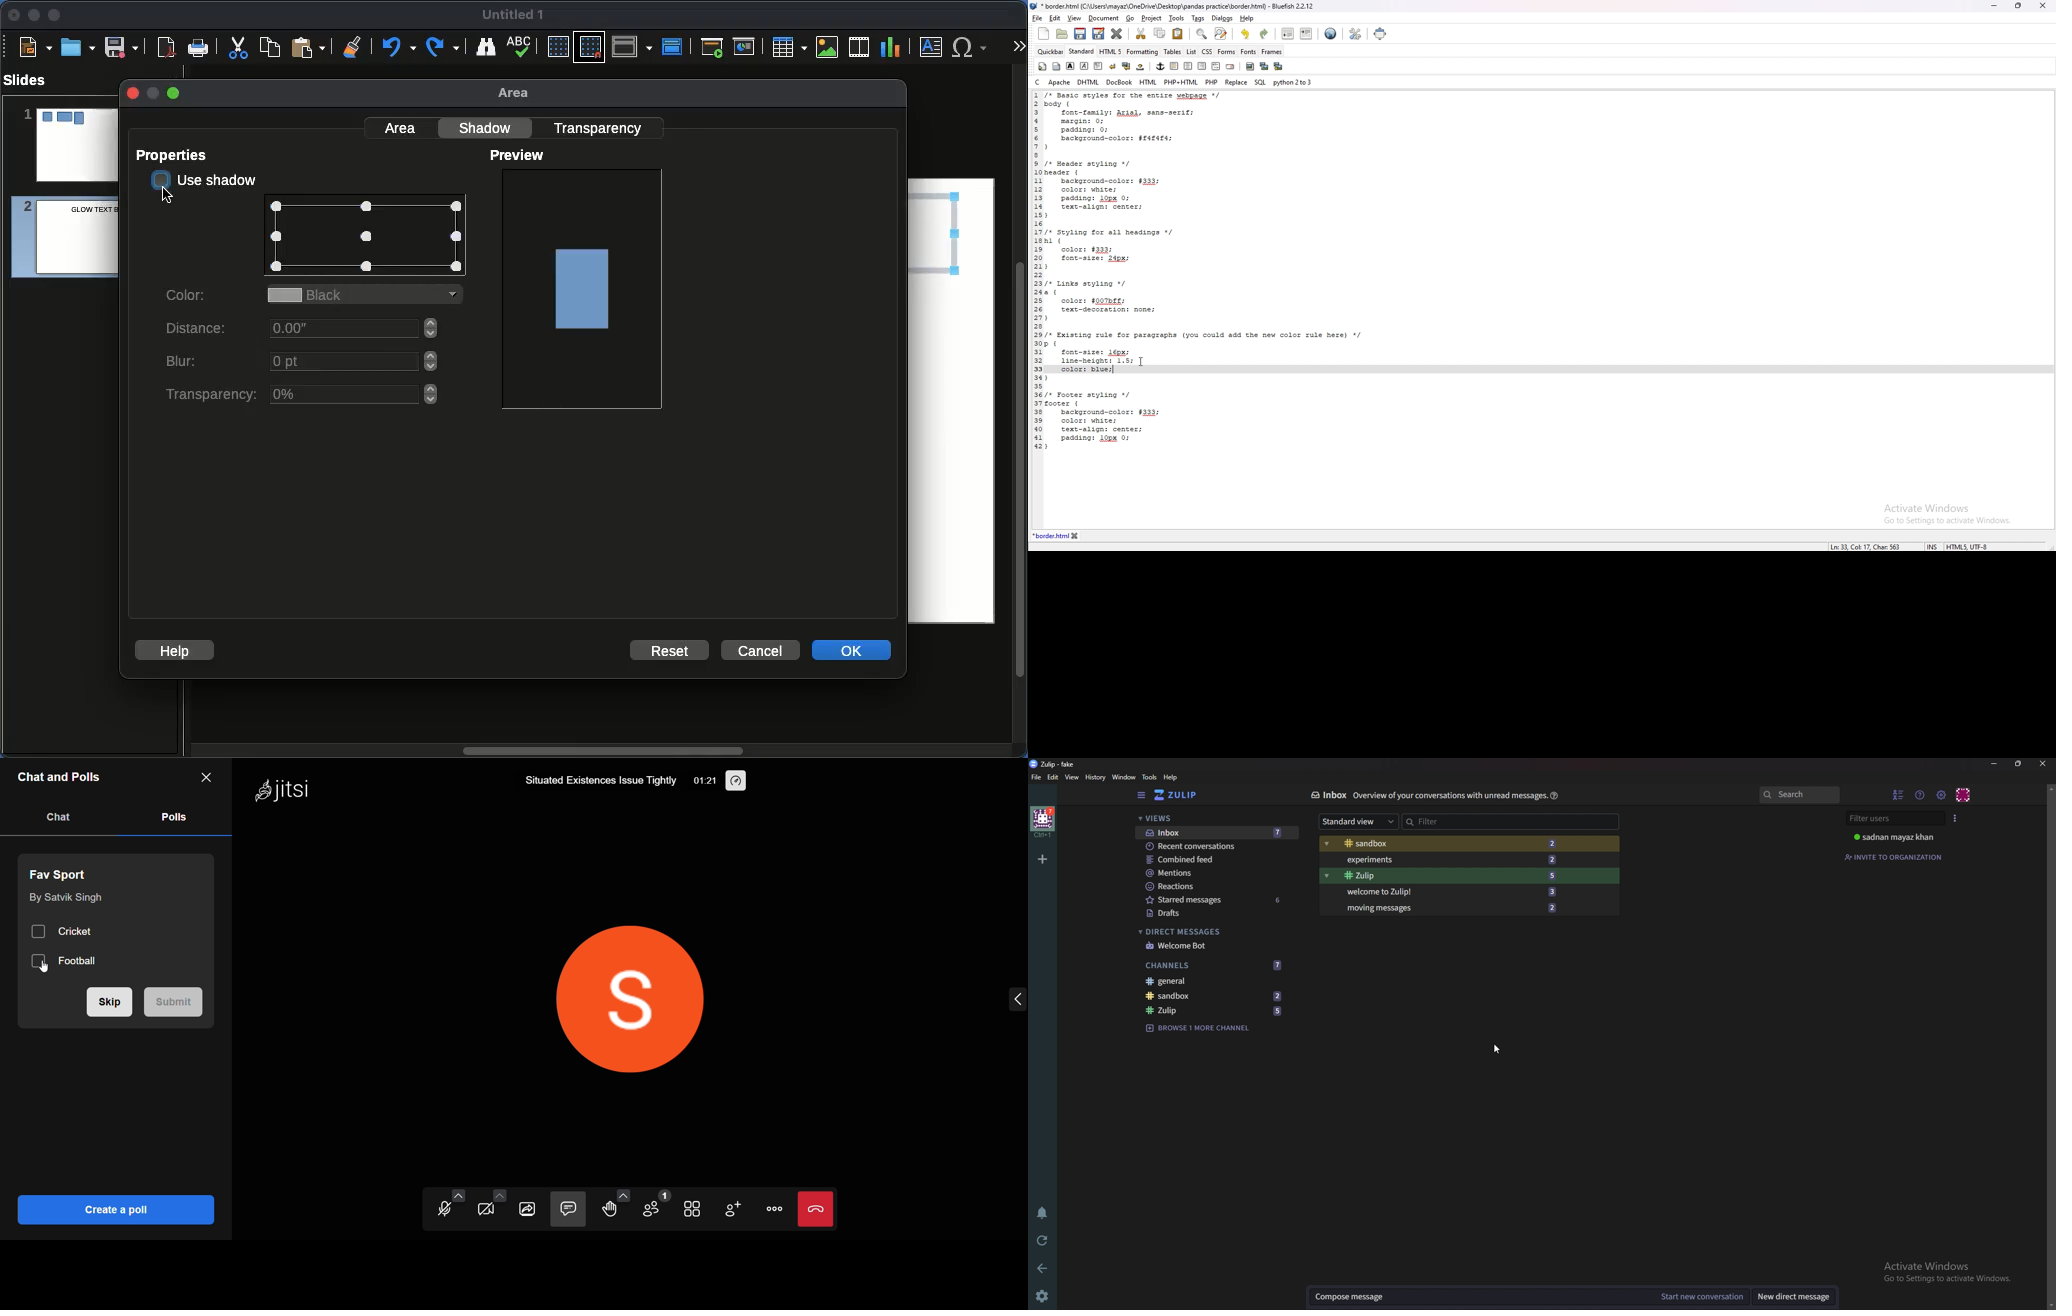  What do you see at coordinates (521, 48) in the screenshot?
I see `Spell check` at bounding box center [521, 48].